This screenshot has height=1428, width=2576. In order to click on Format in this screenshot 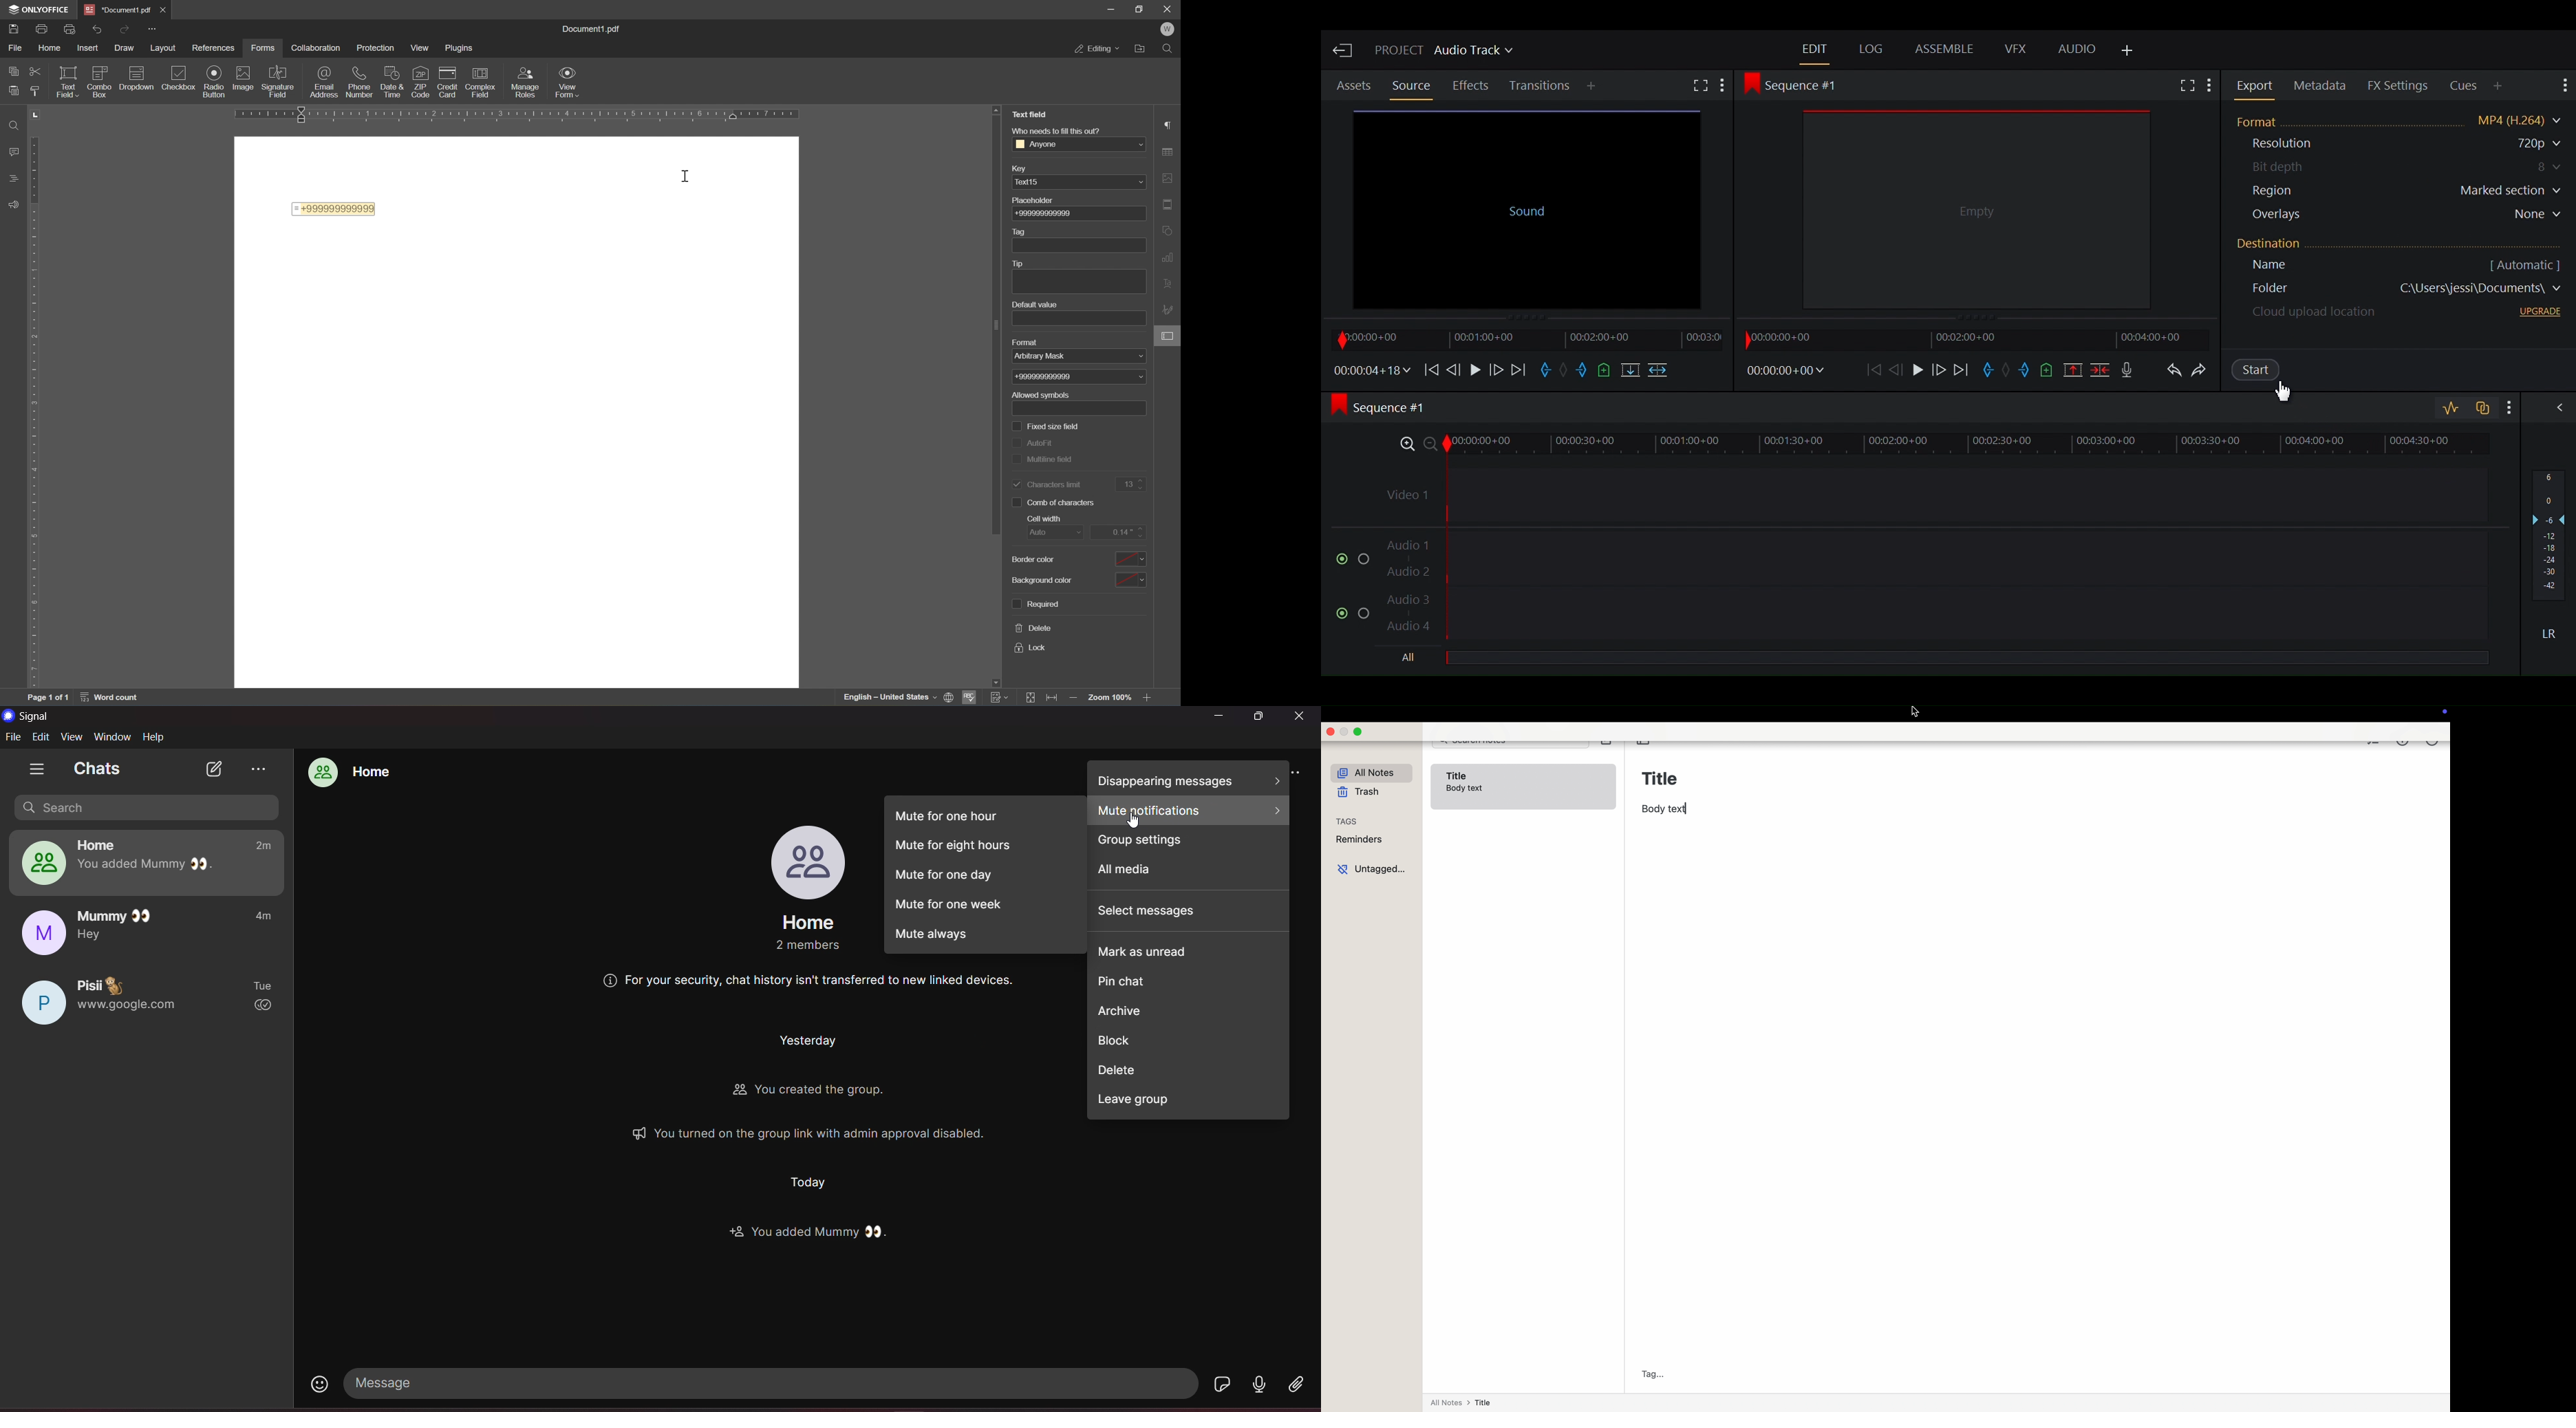, I will do `click(2400, 119)`.